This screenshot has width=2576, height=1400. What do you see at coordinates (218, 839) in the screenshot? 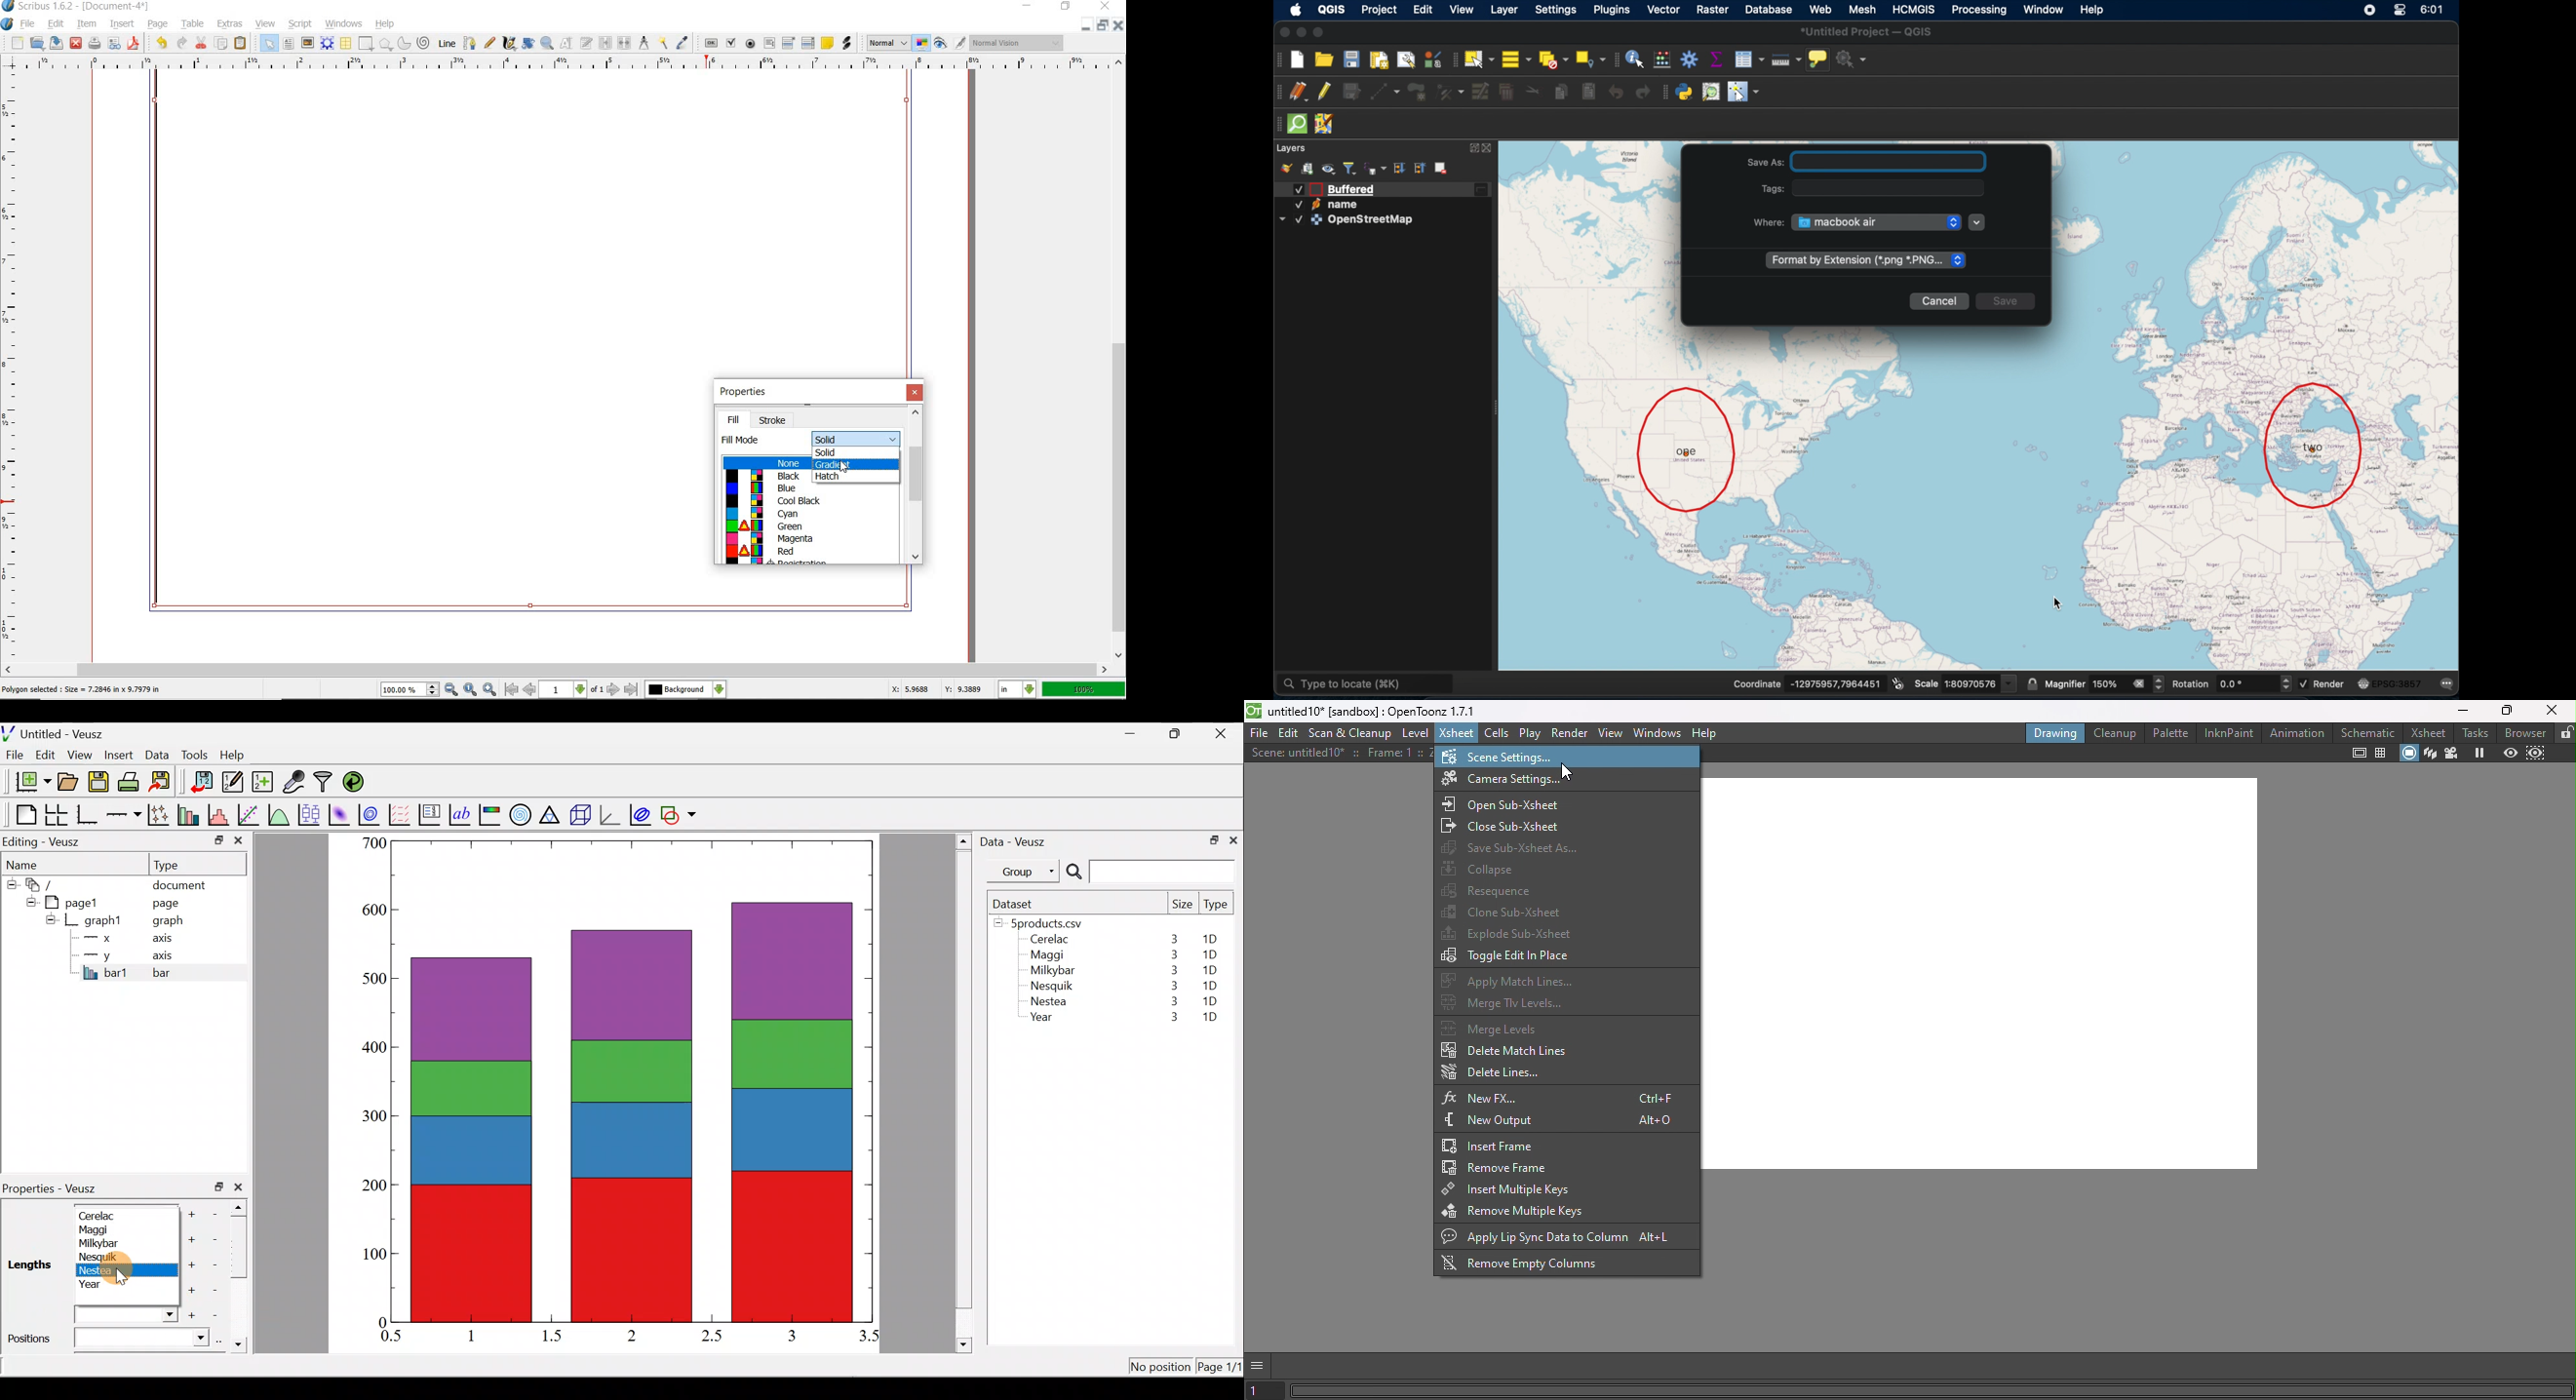
I see `minimize` at bounding box center [218, 839].